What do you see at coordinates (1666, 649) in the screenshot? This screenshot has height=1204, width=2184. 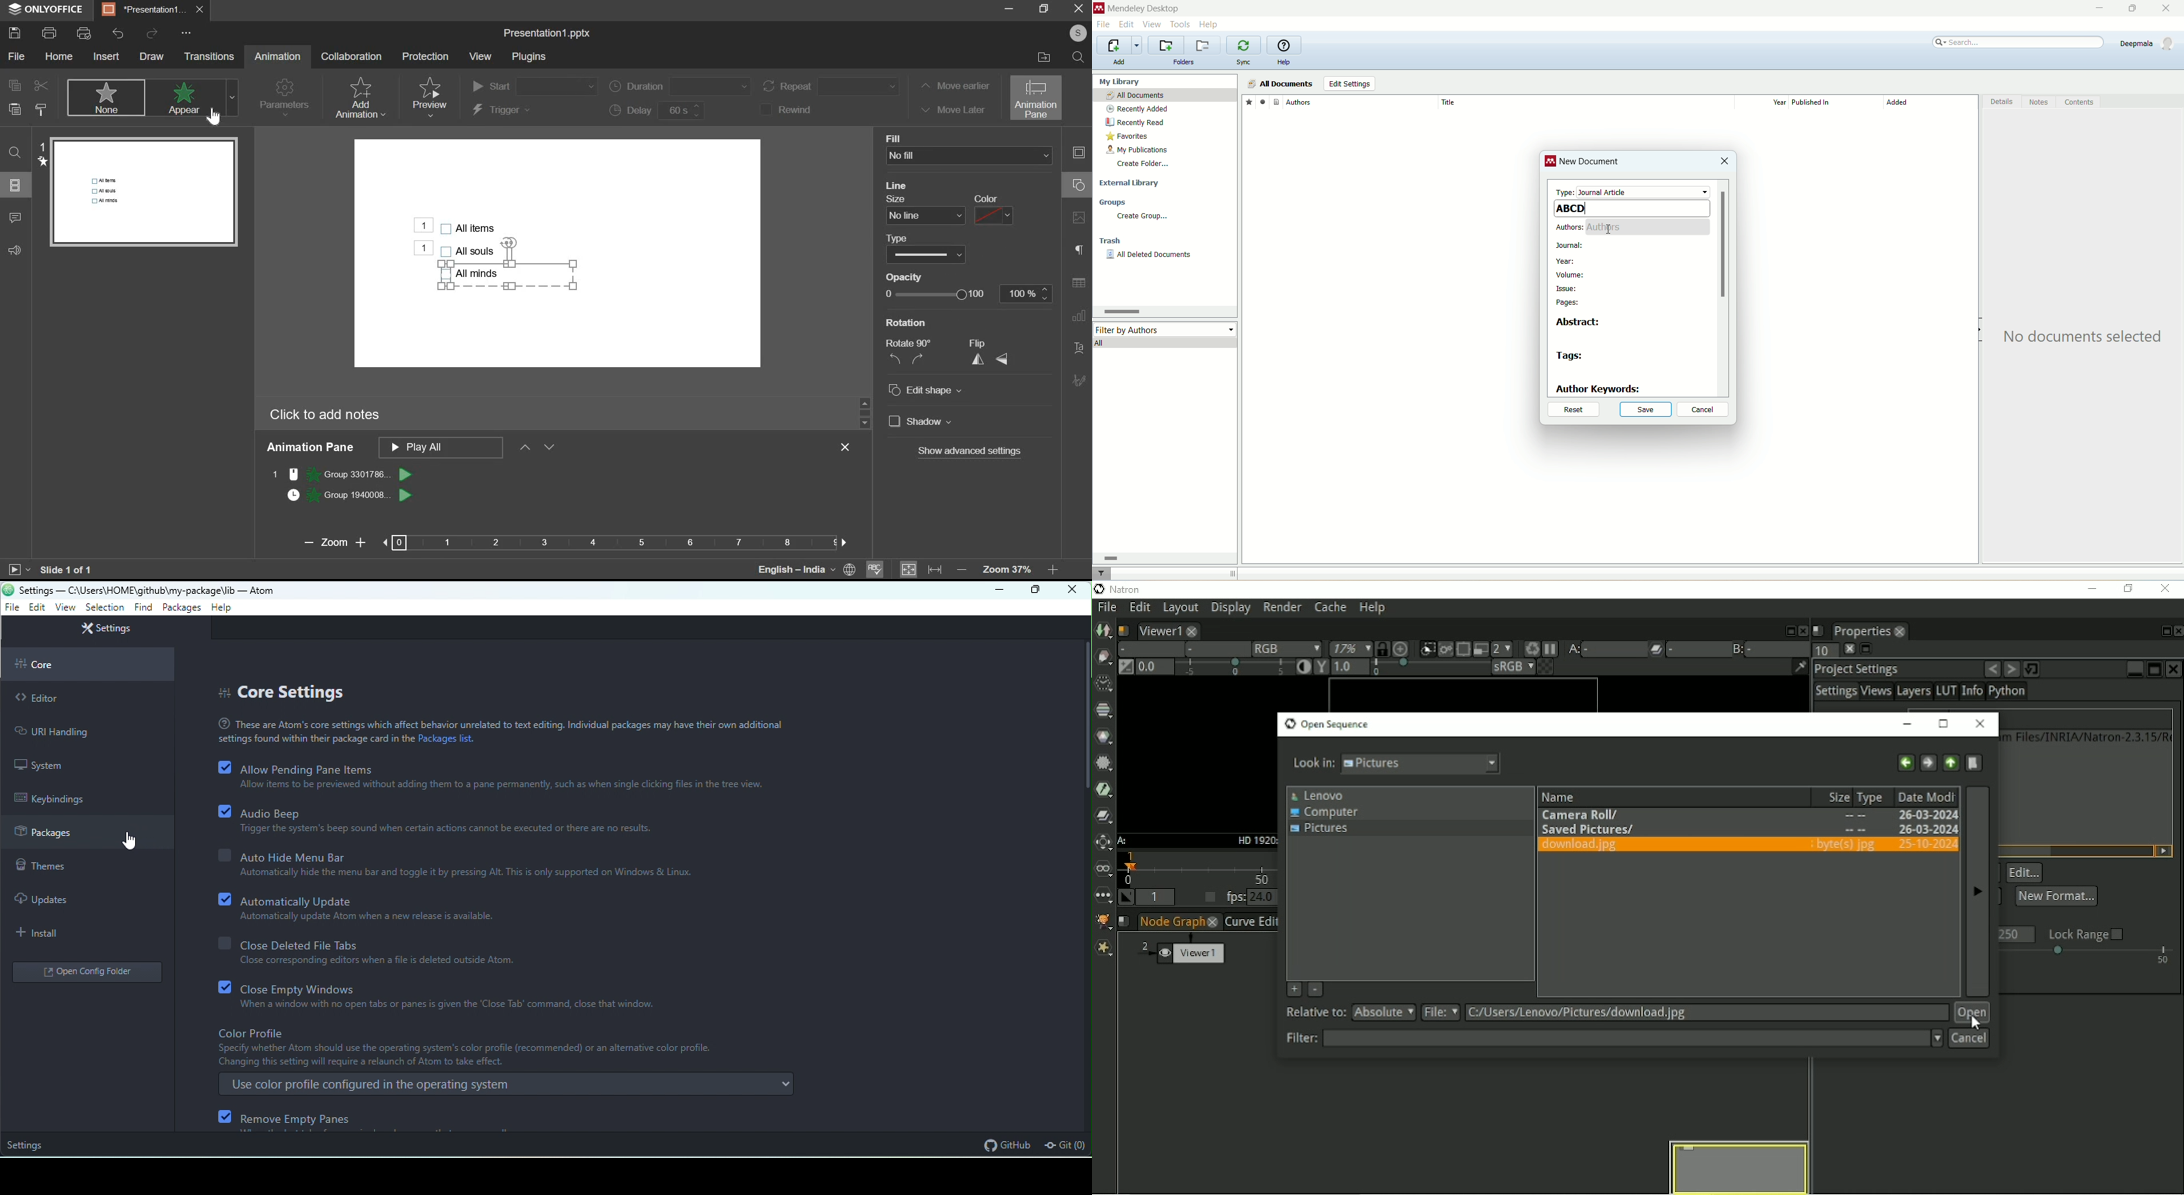 I see `Operations pllied between Viewer input A and B` at bounding box center [1666, 649].